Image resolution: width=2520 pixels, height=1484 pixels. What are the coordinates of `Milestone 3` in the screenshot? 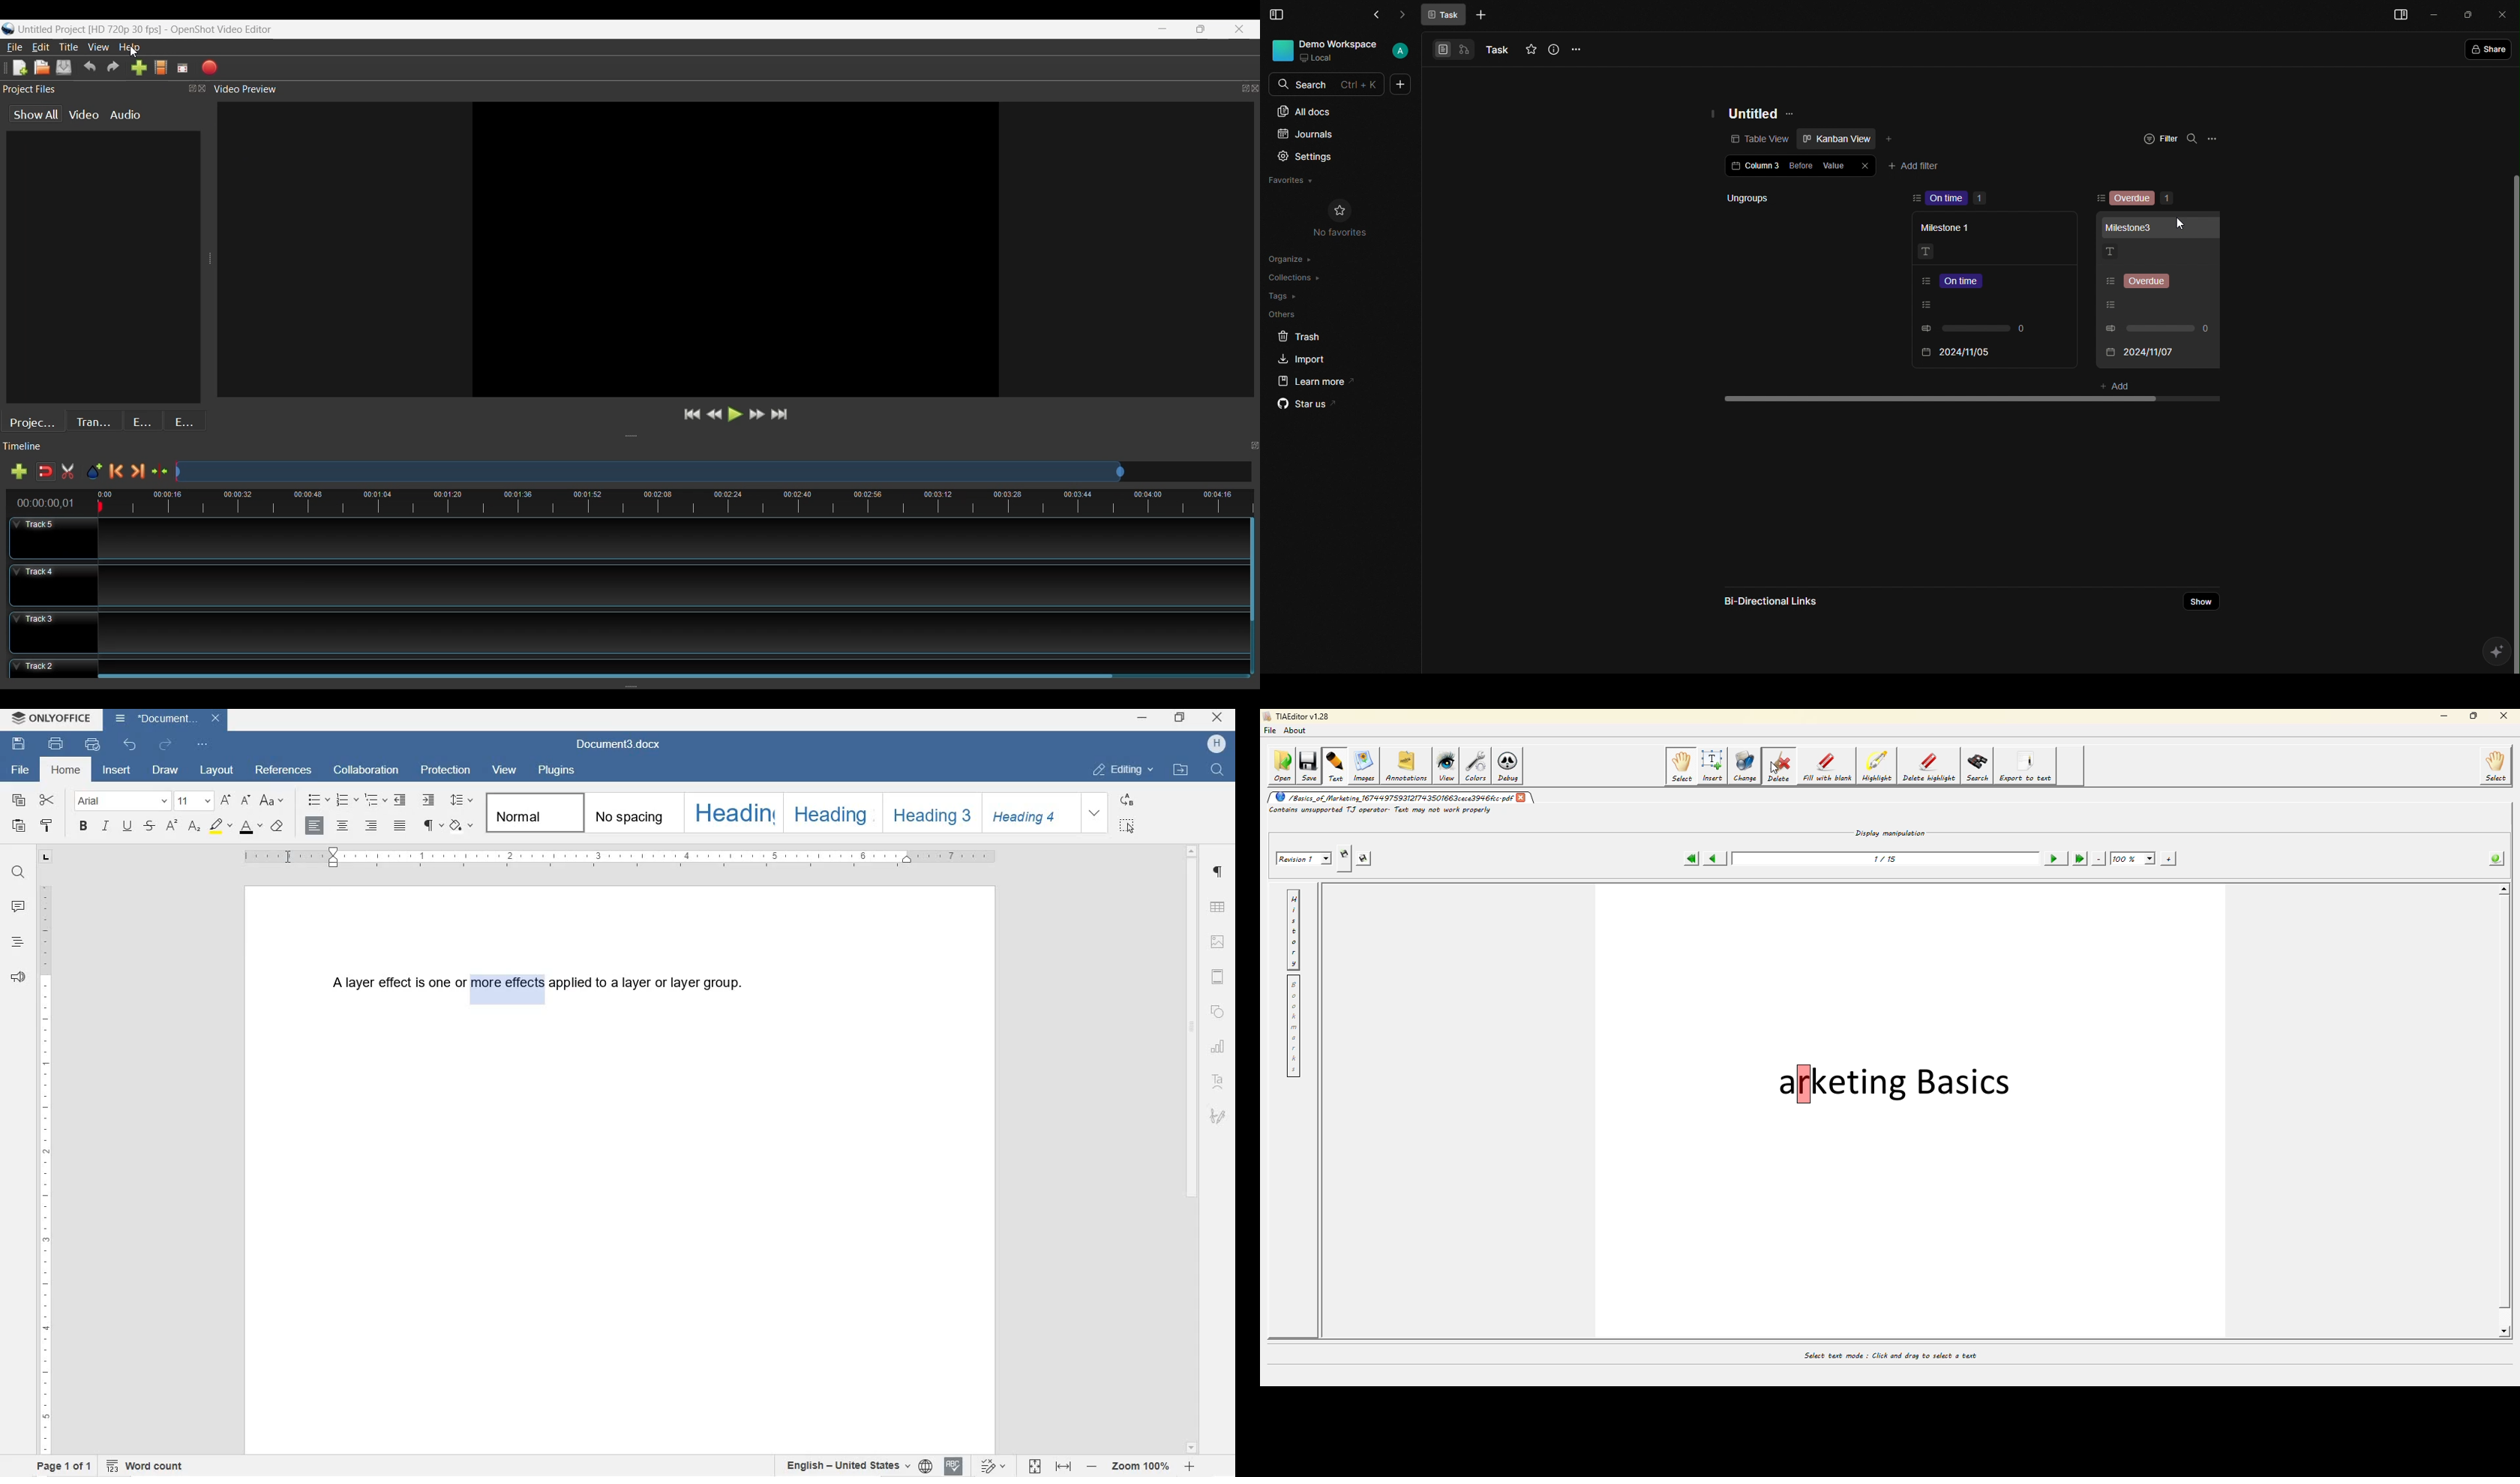 It's located at (2130, 226).